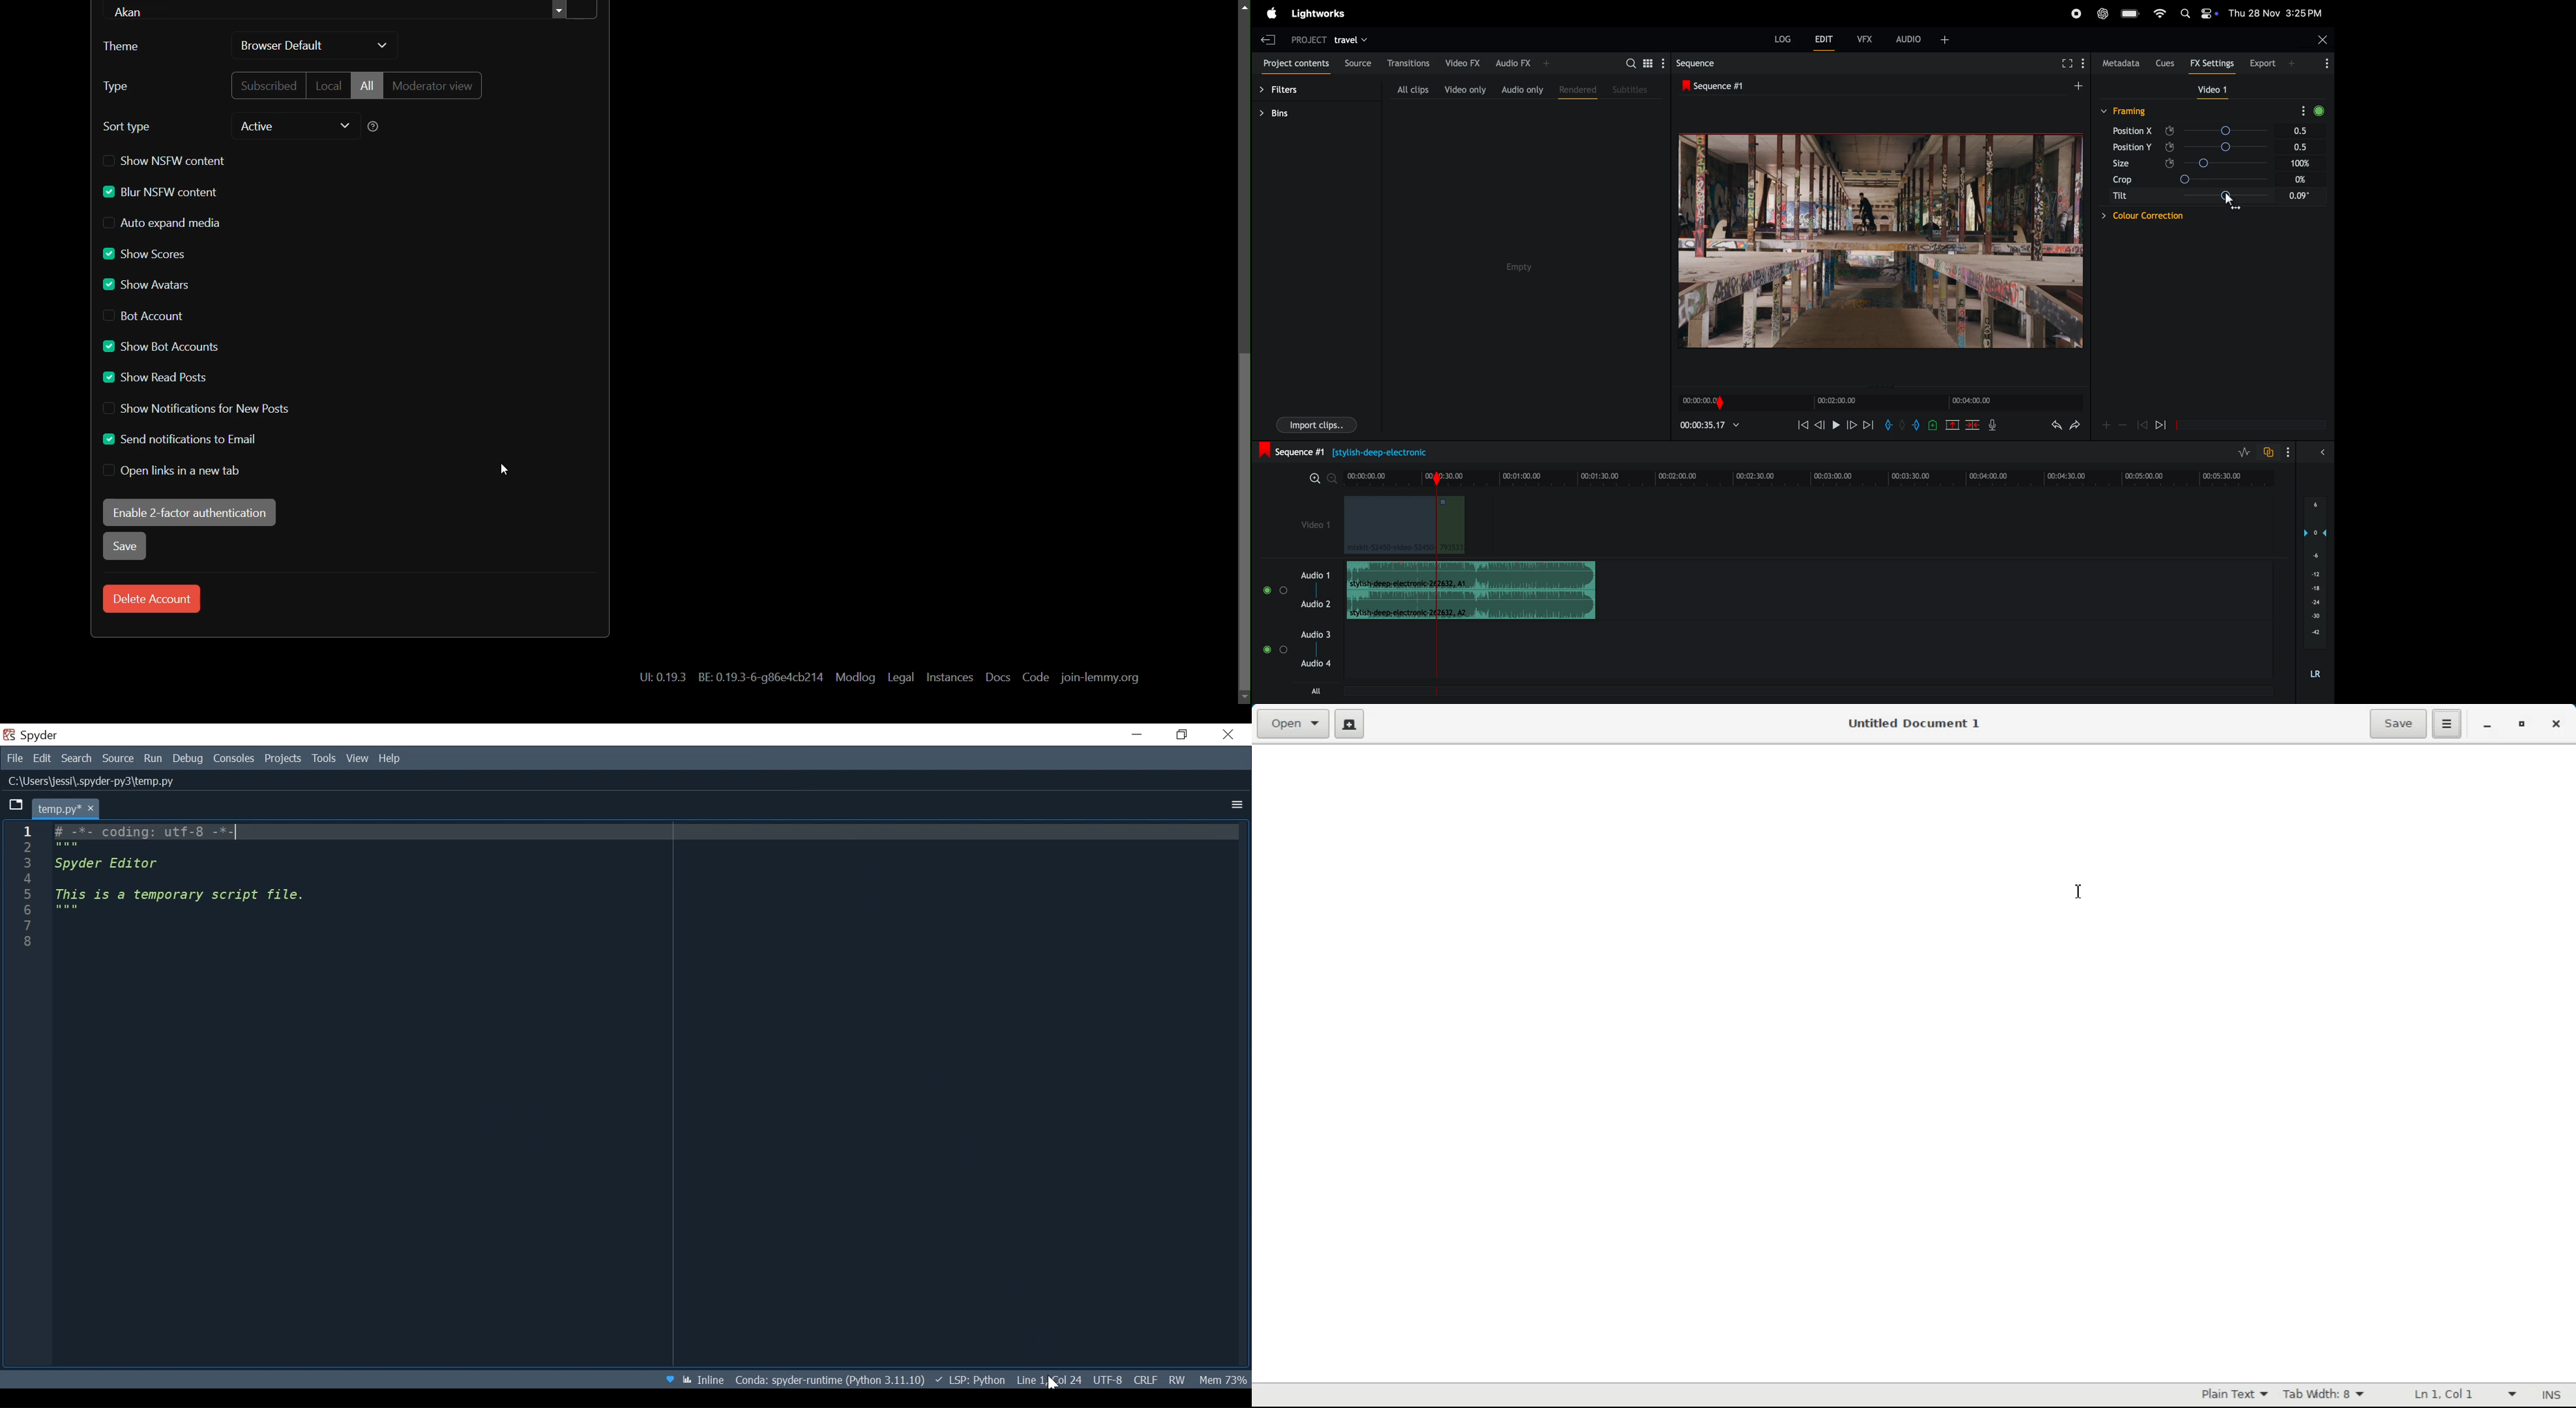 This screenshot has height=1428, width=2576. Describe the element at coordinates (2141, 218) in the screenshot. I see `dropdown: Color correction ` at that location.